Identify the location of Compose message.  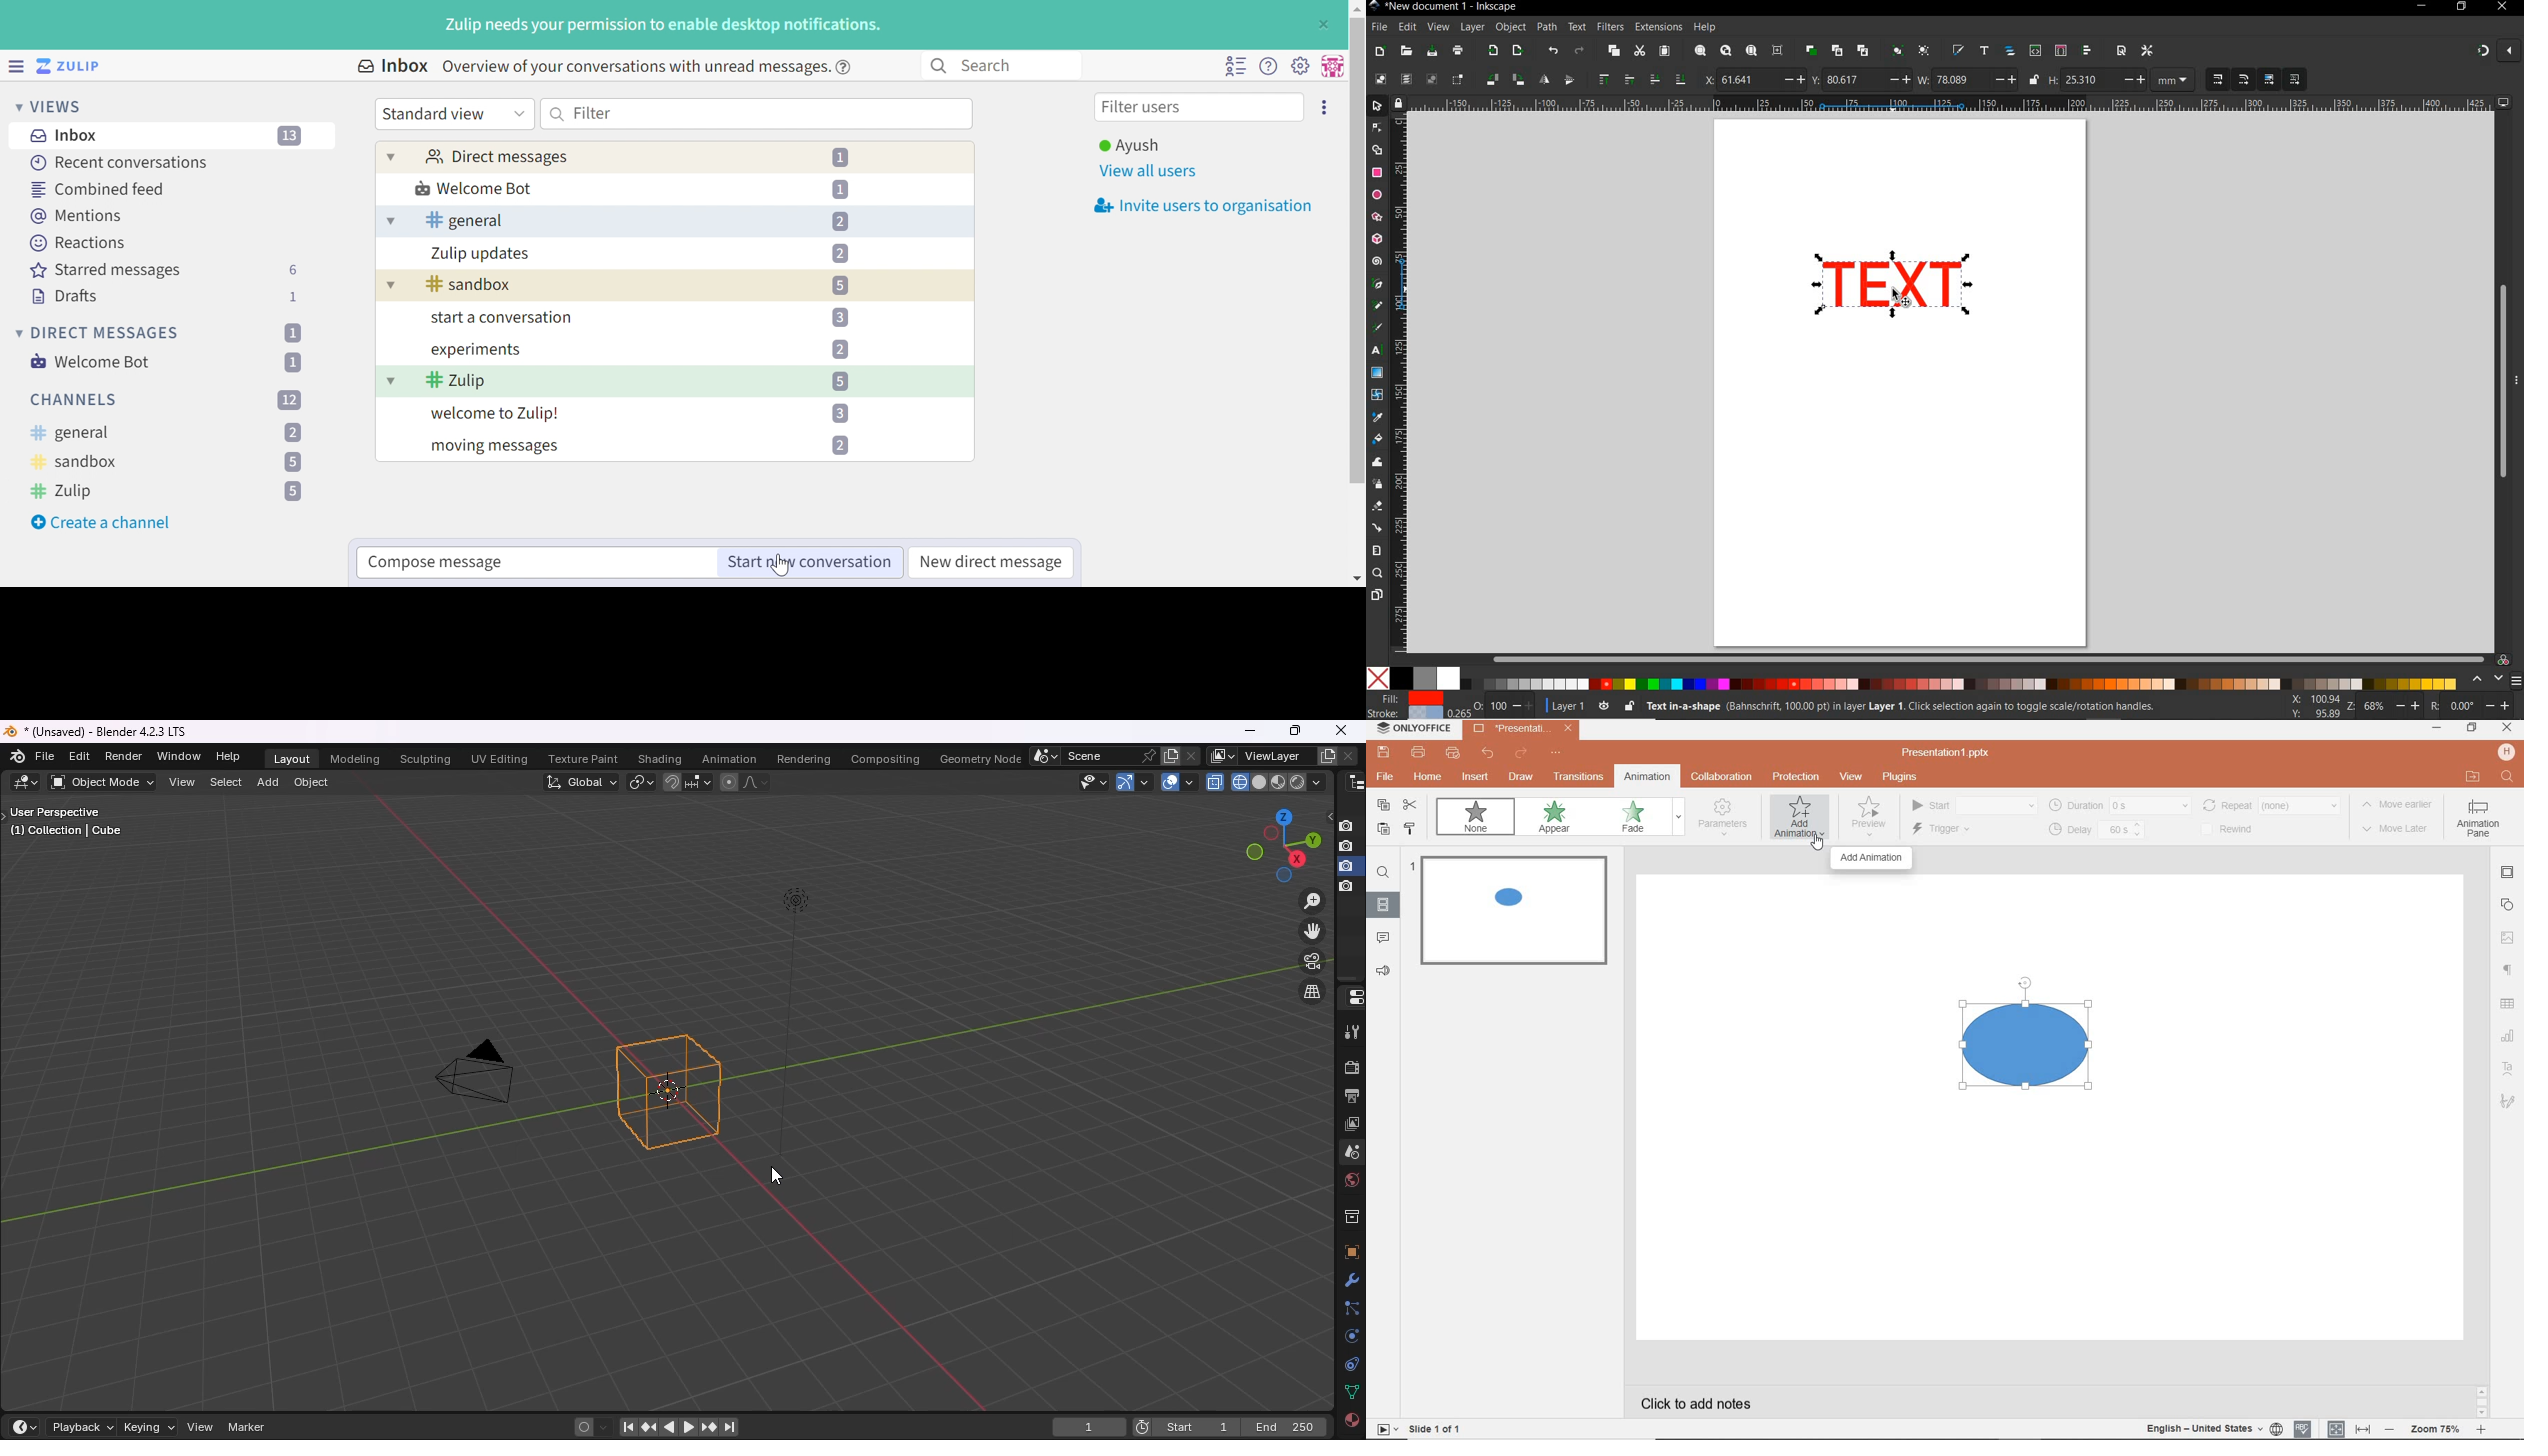
(436, 563).